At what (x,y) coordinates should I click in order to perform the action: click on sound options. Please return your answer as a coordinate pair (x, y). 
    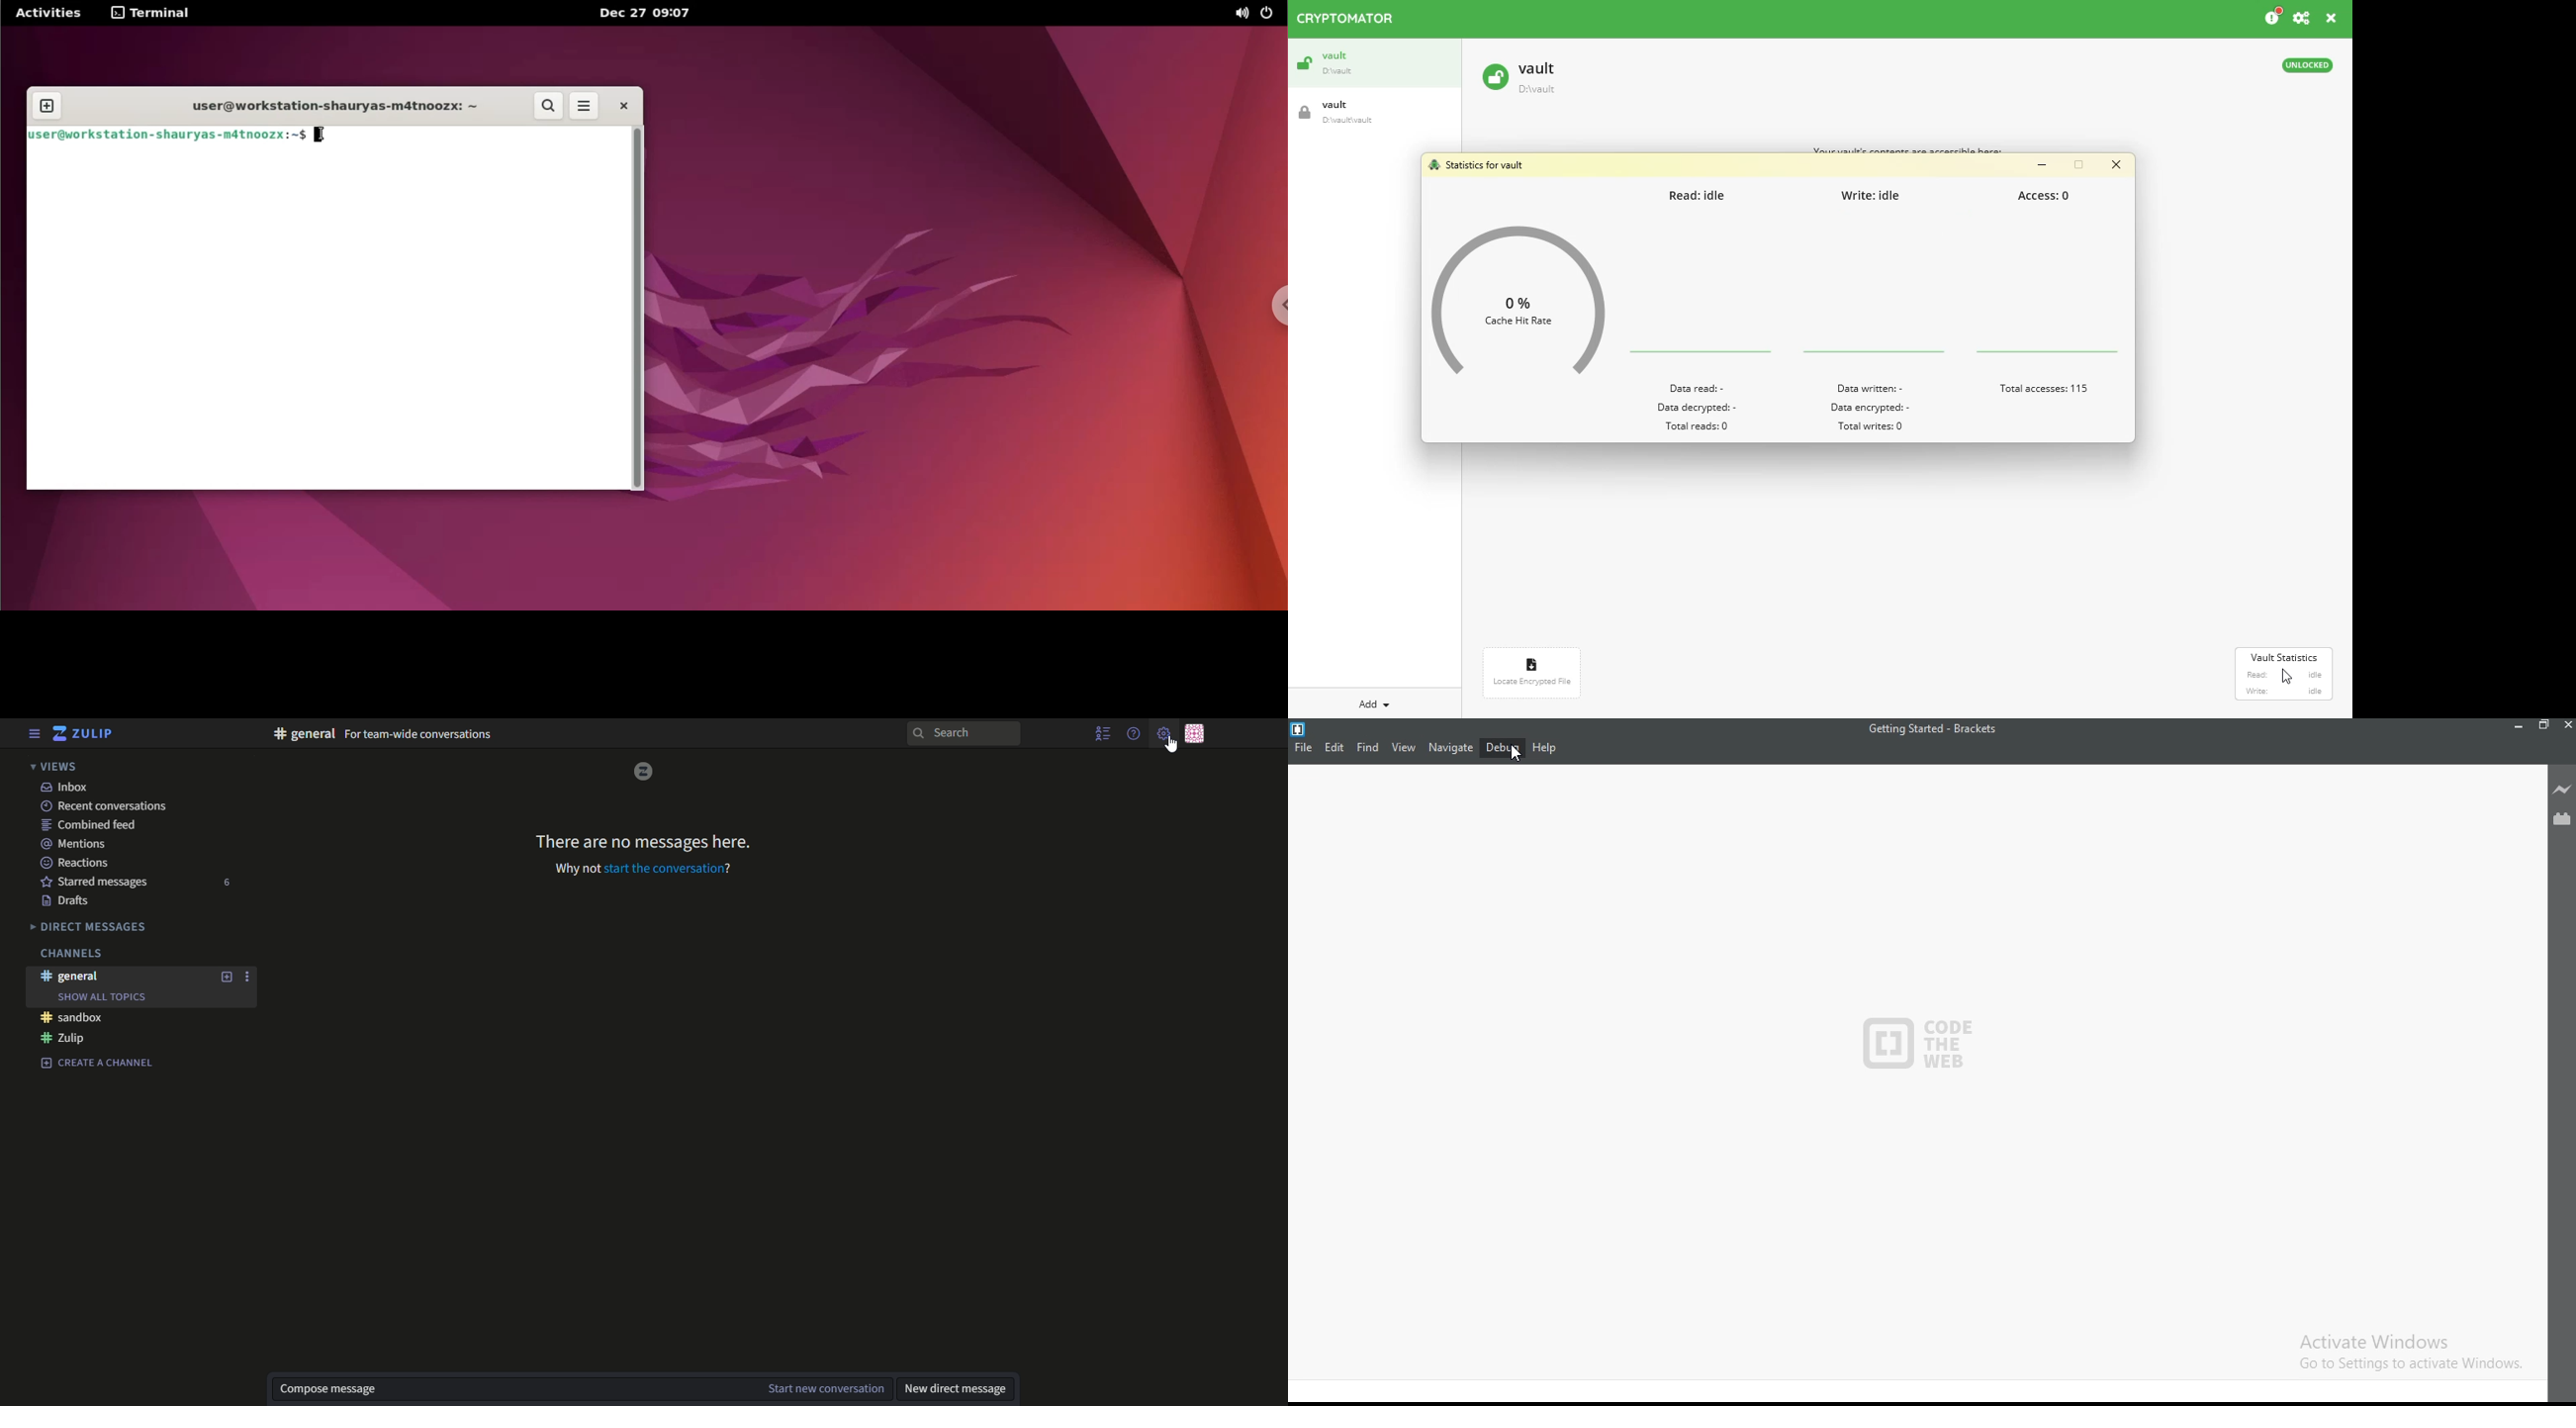
    Looking at the image, I should click on (1239, 13).